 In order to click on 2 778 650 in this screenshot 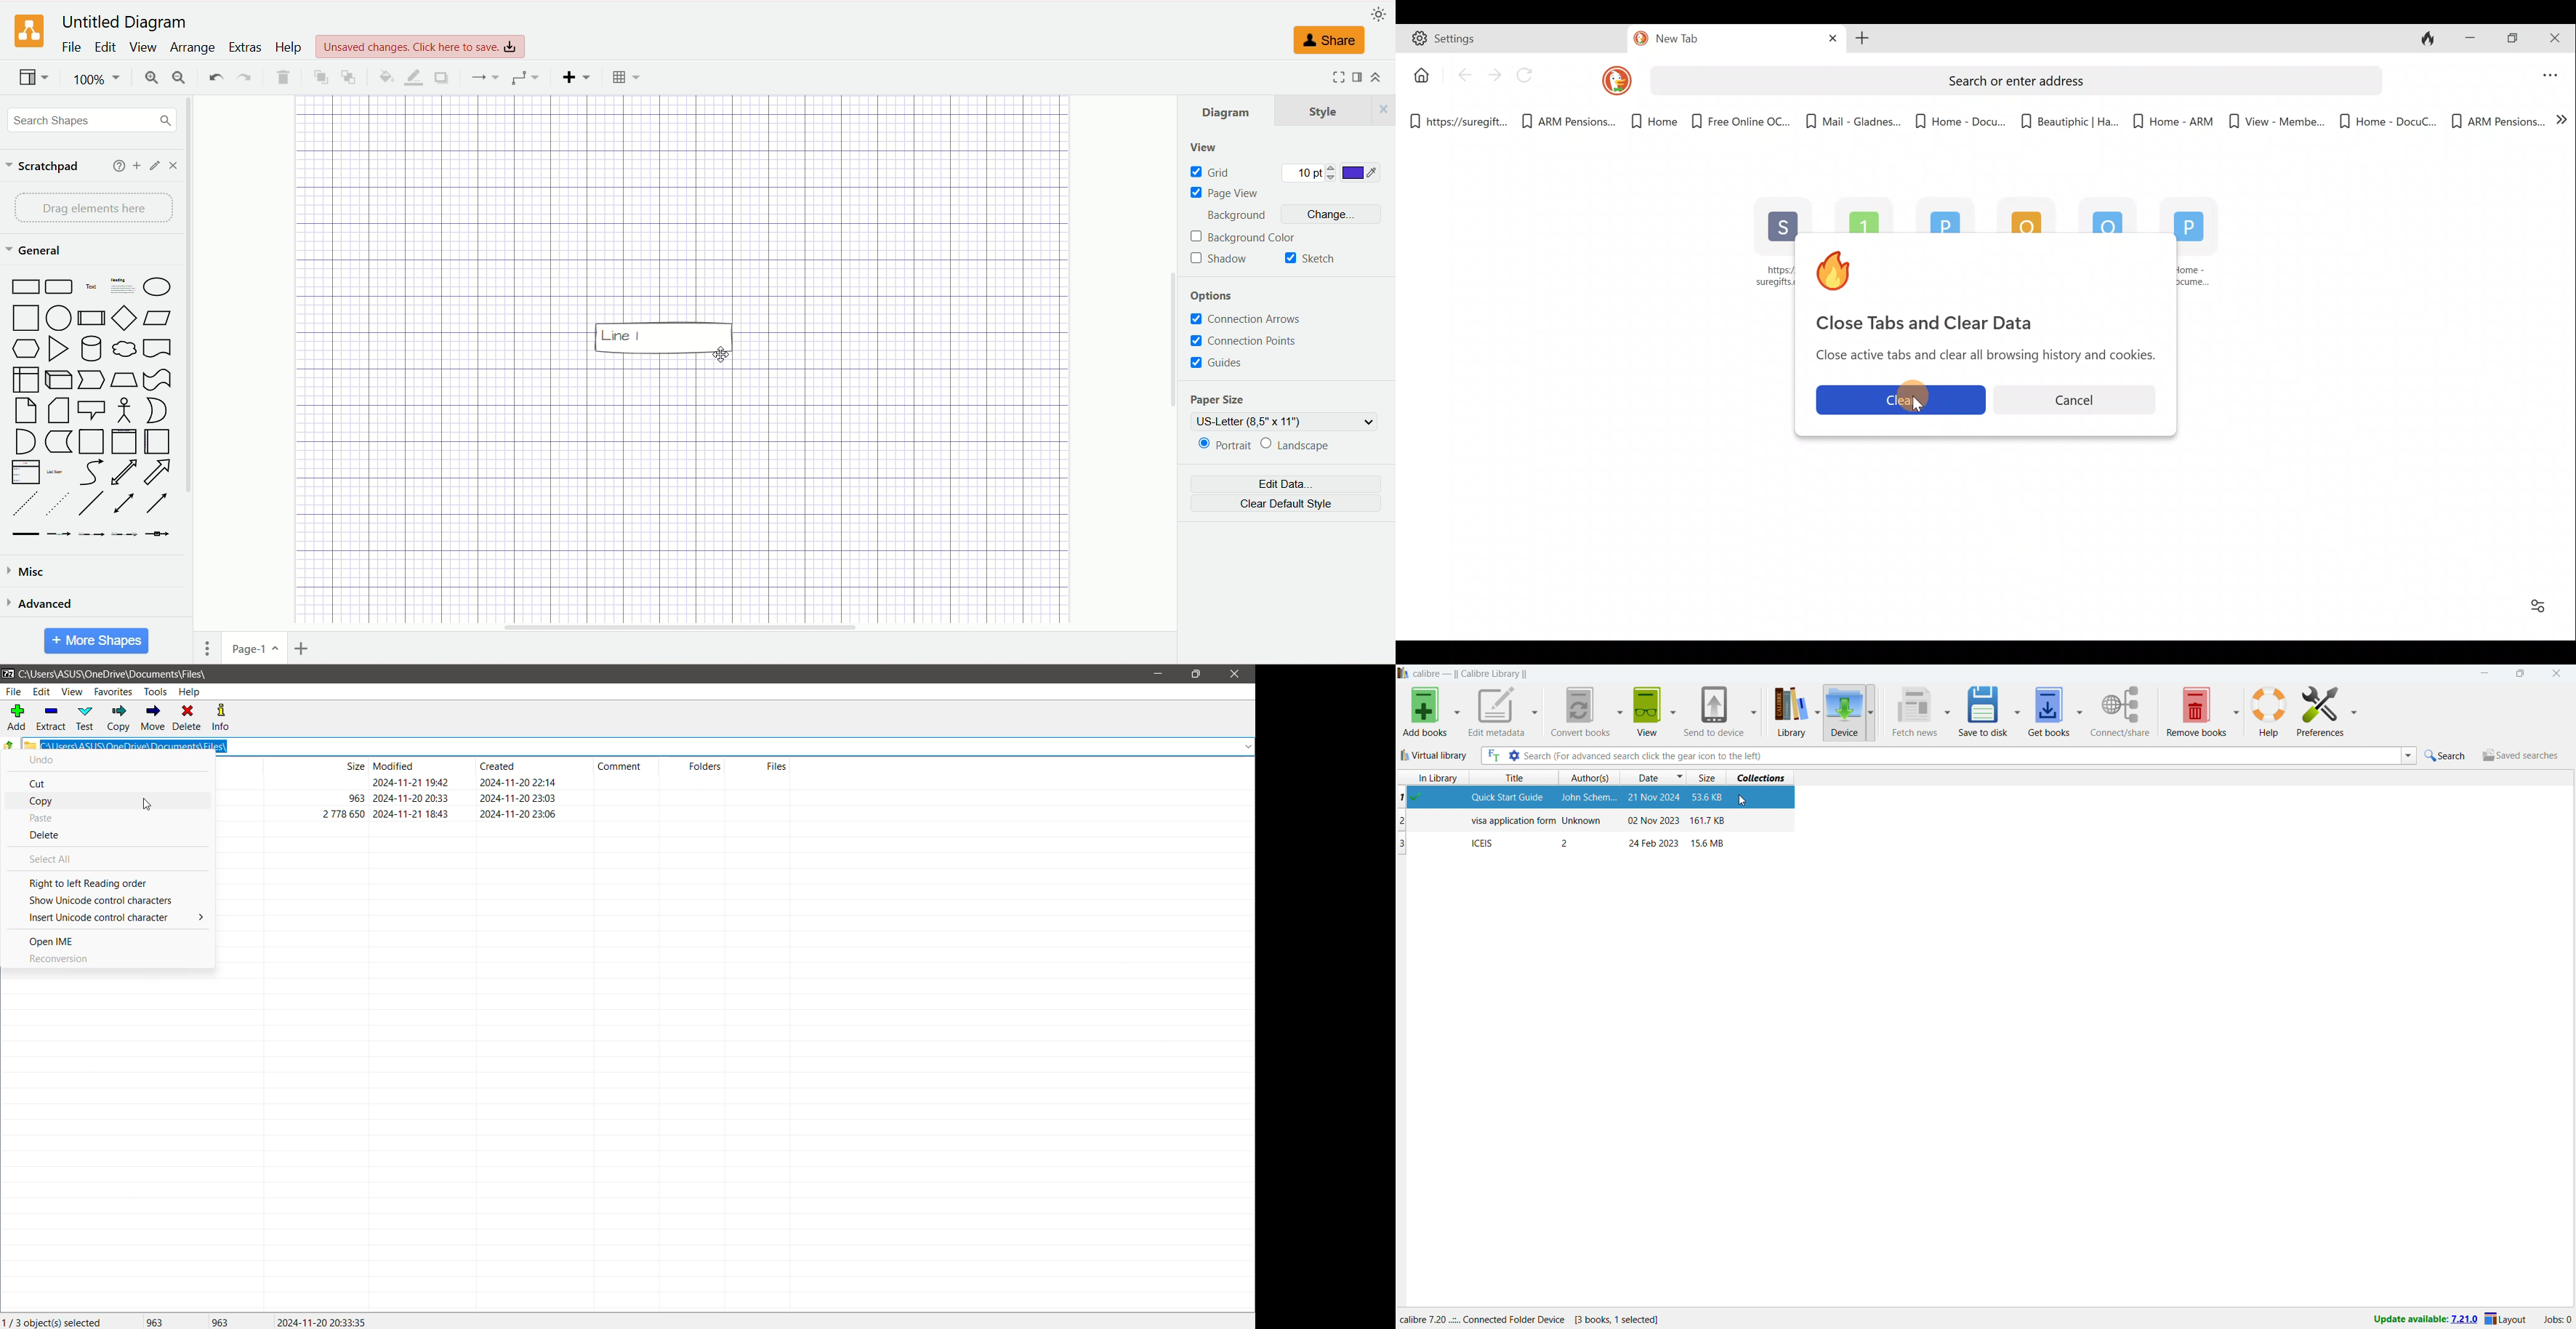, I will do `click(344, 813)`.